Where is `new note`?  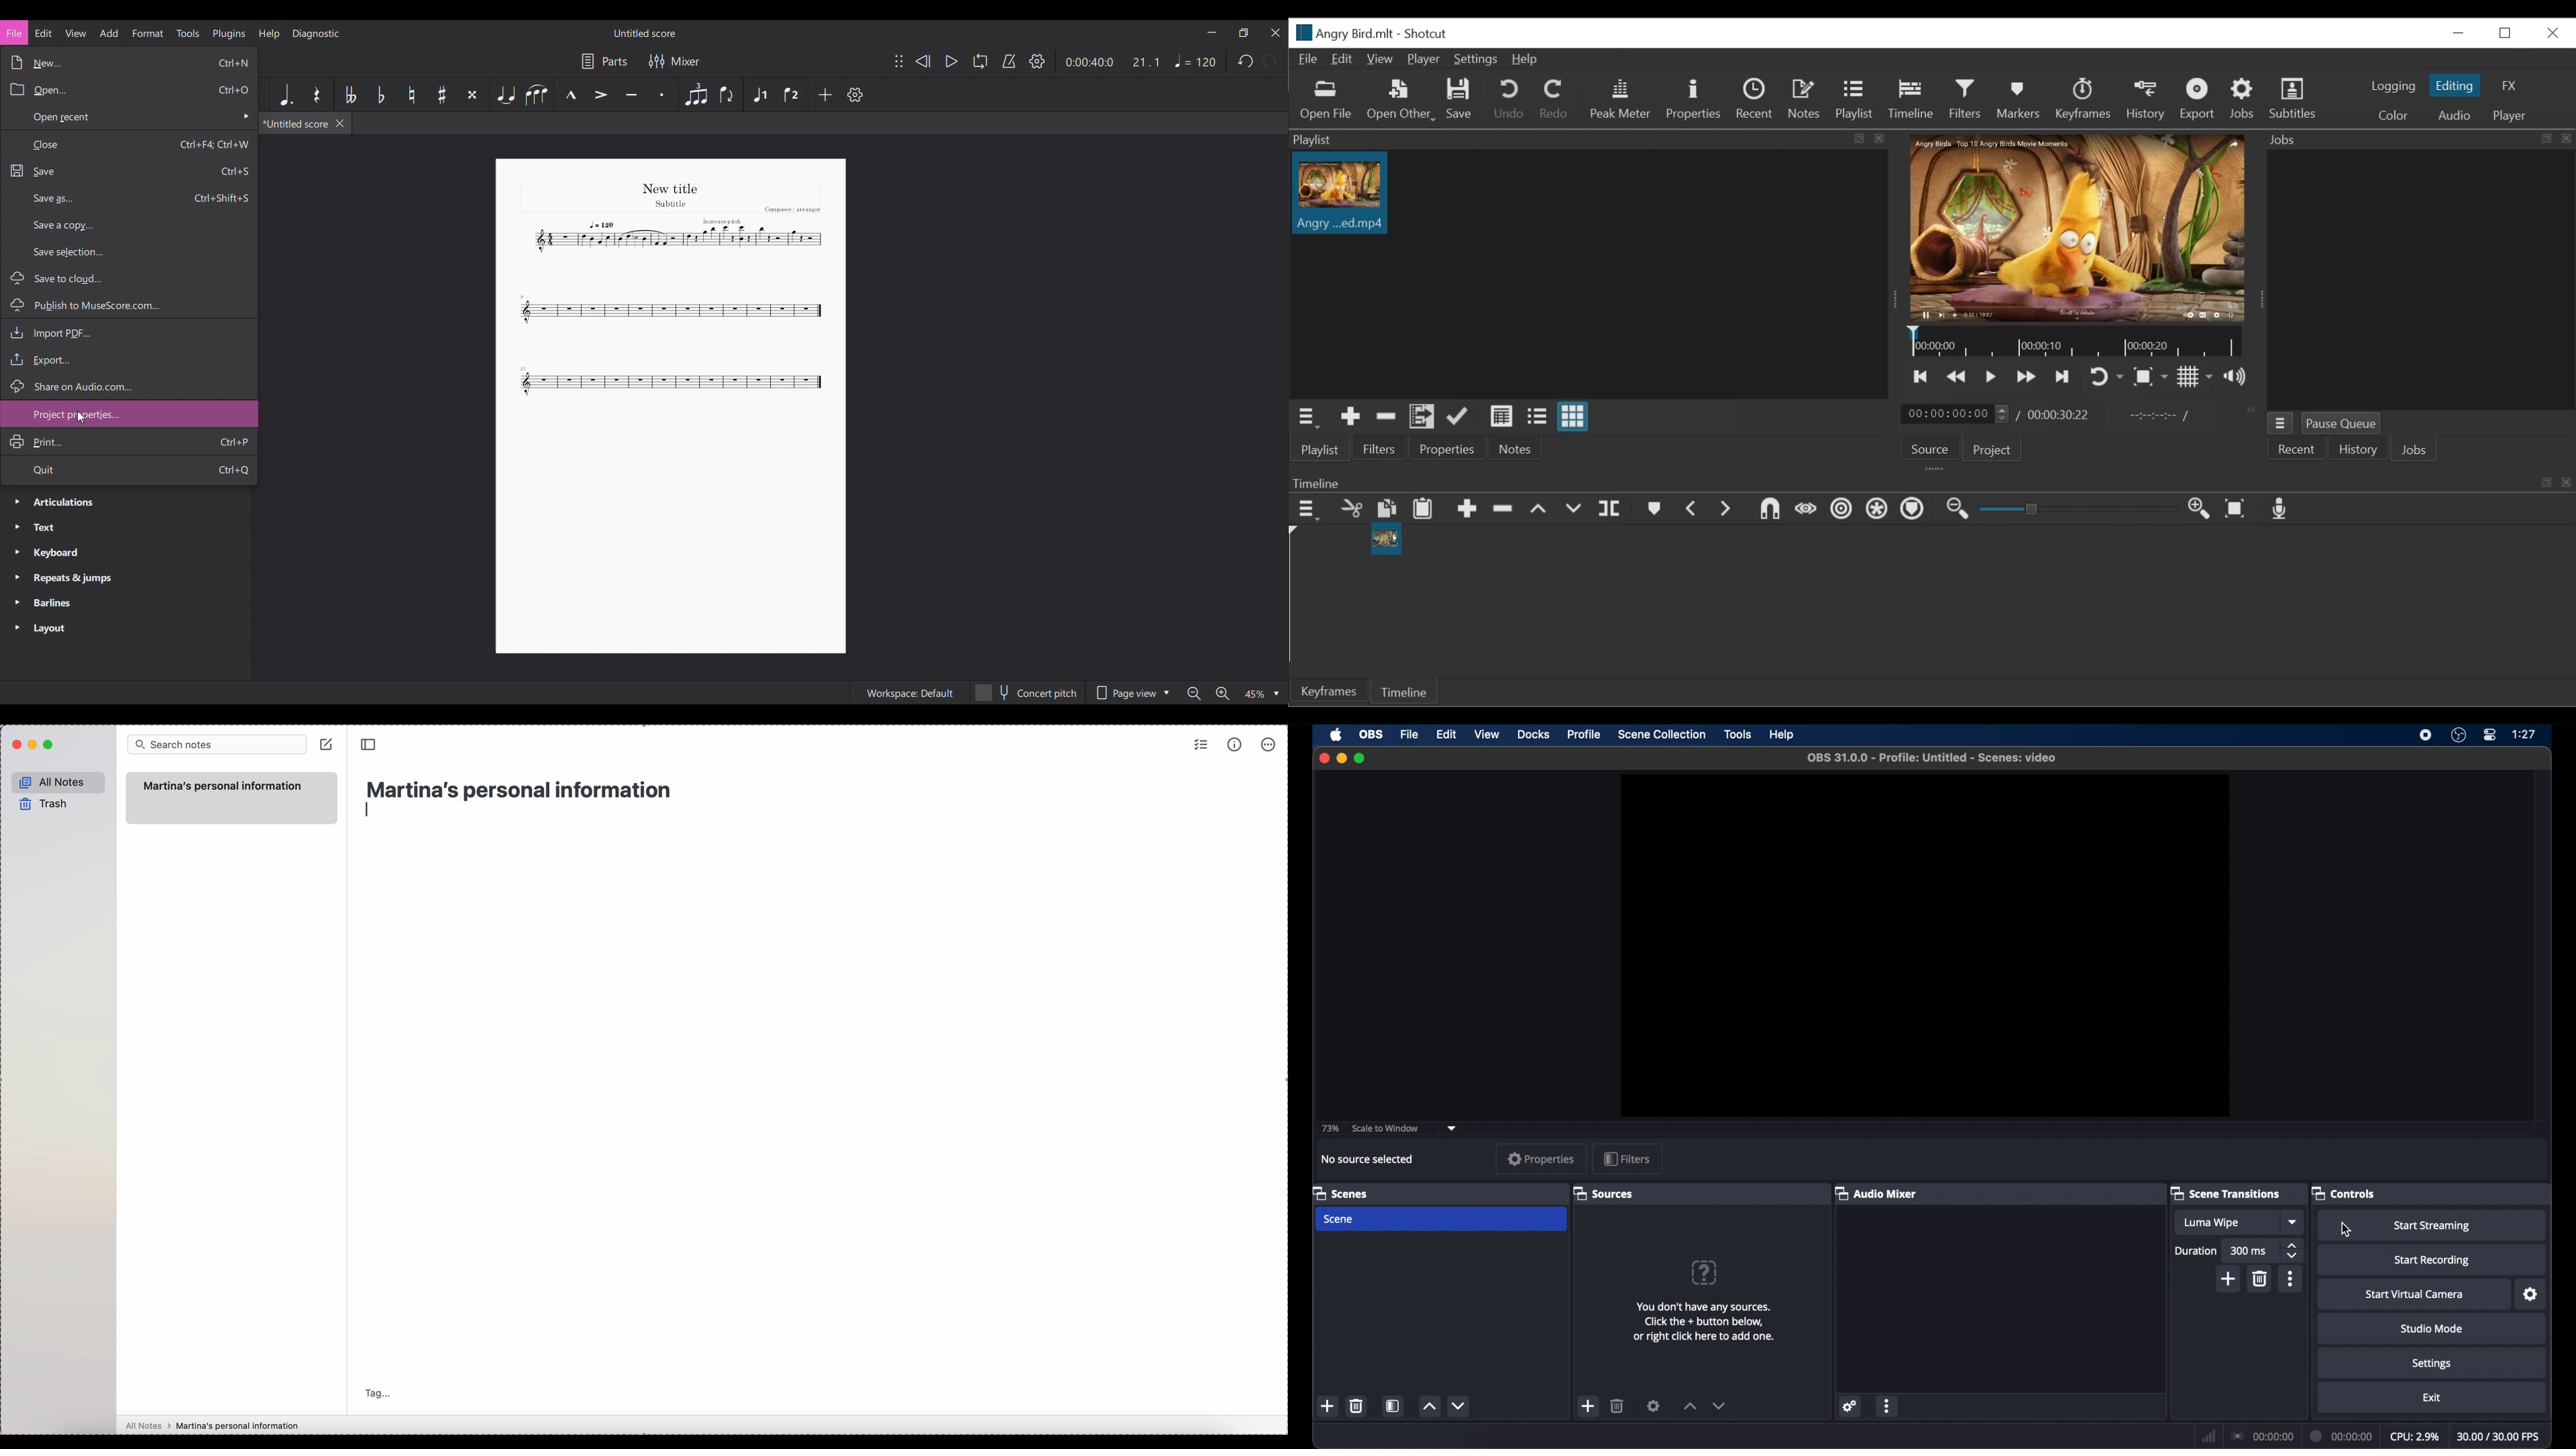 new note is located at coordinates (231, 798).